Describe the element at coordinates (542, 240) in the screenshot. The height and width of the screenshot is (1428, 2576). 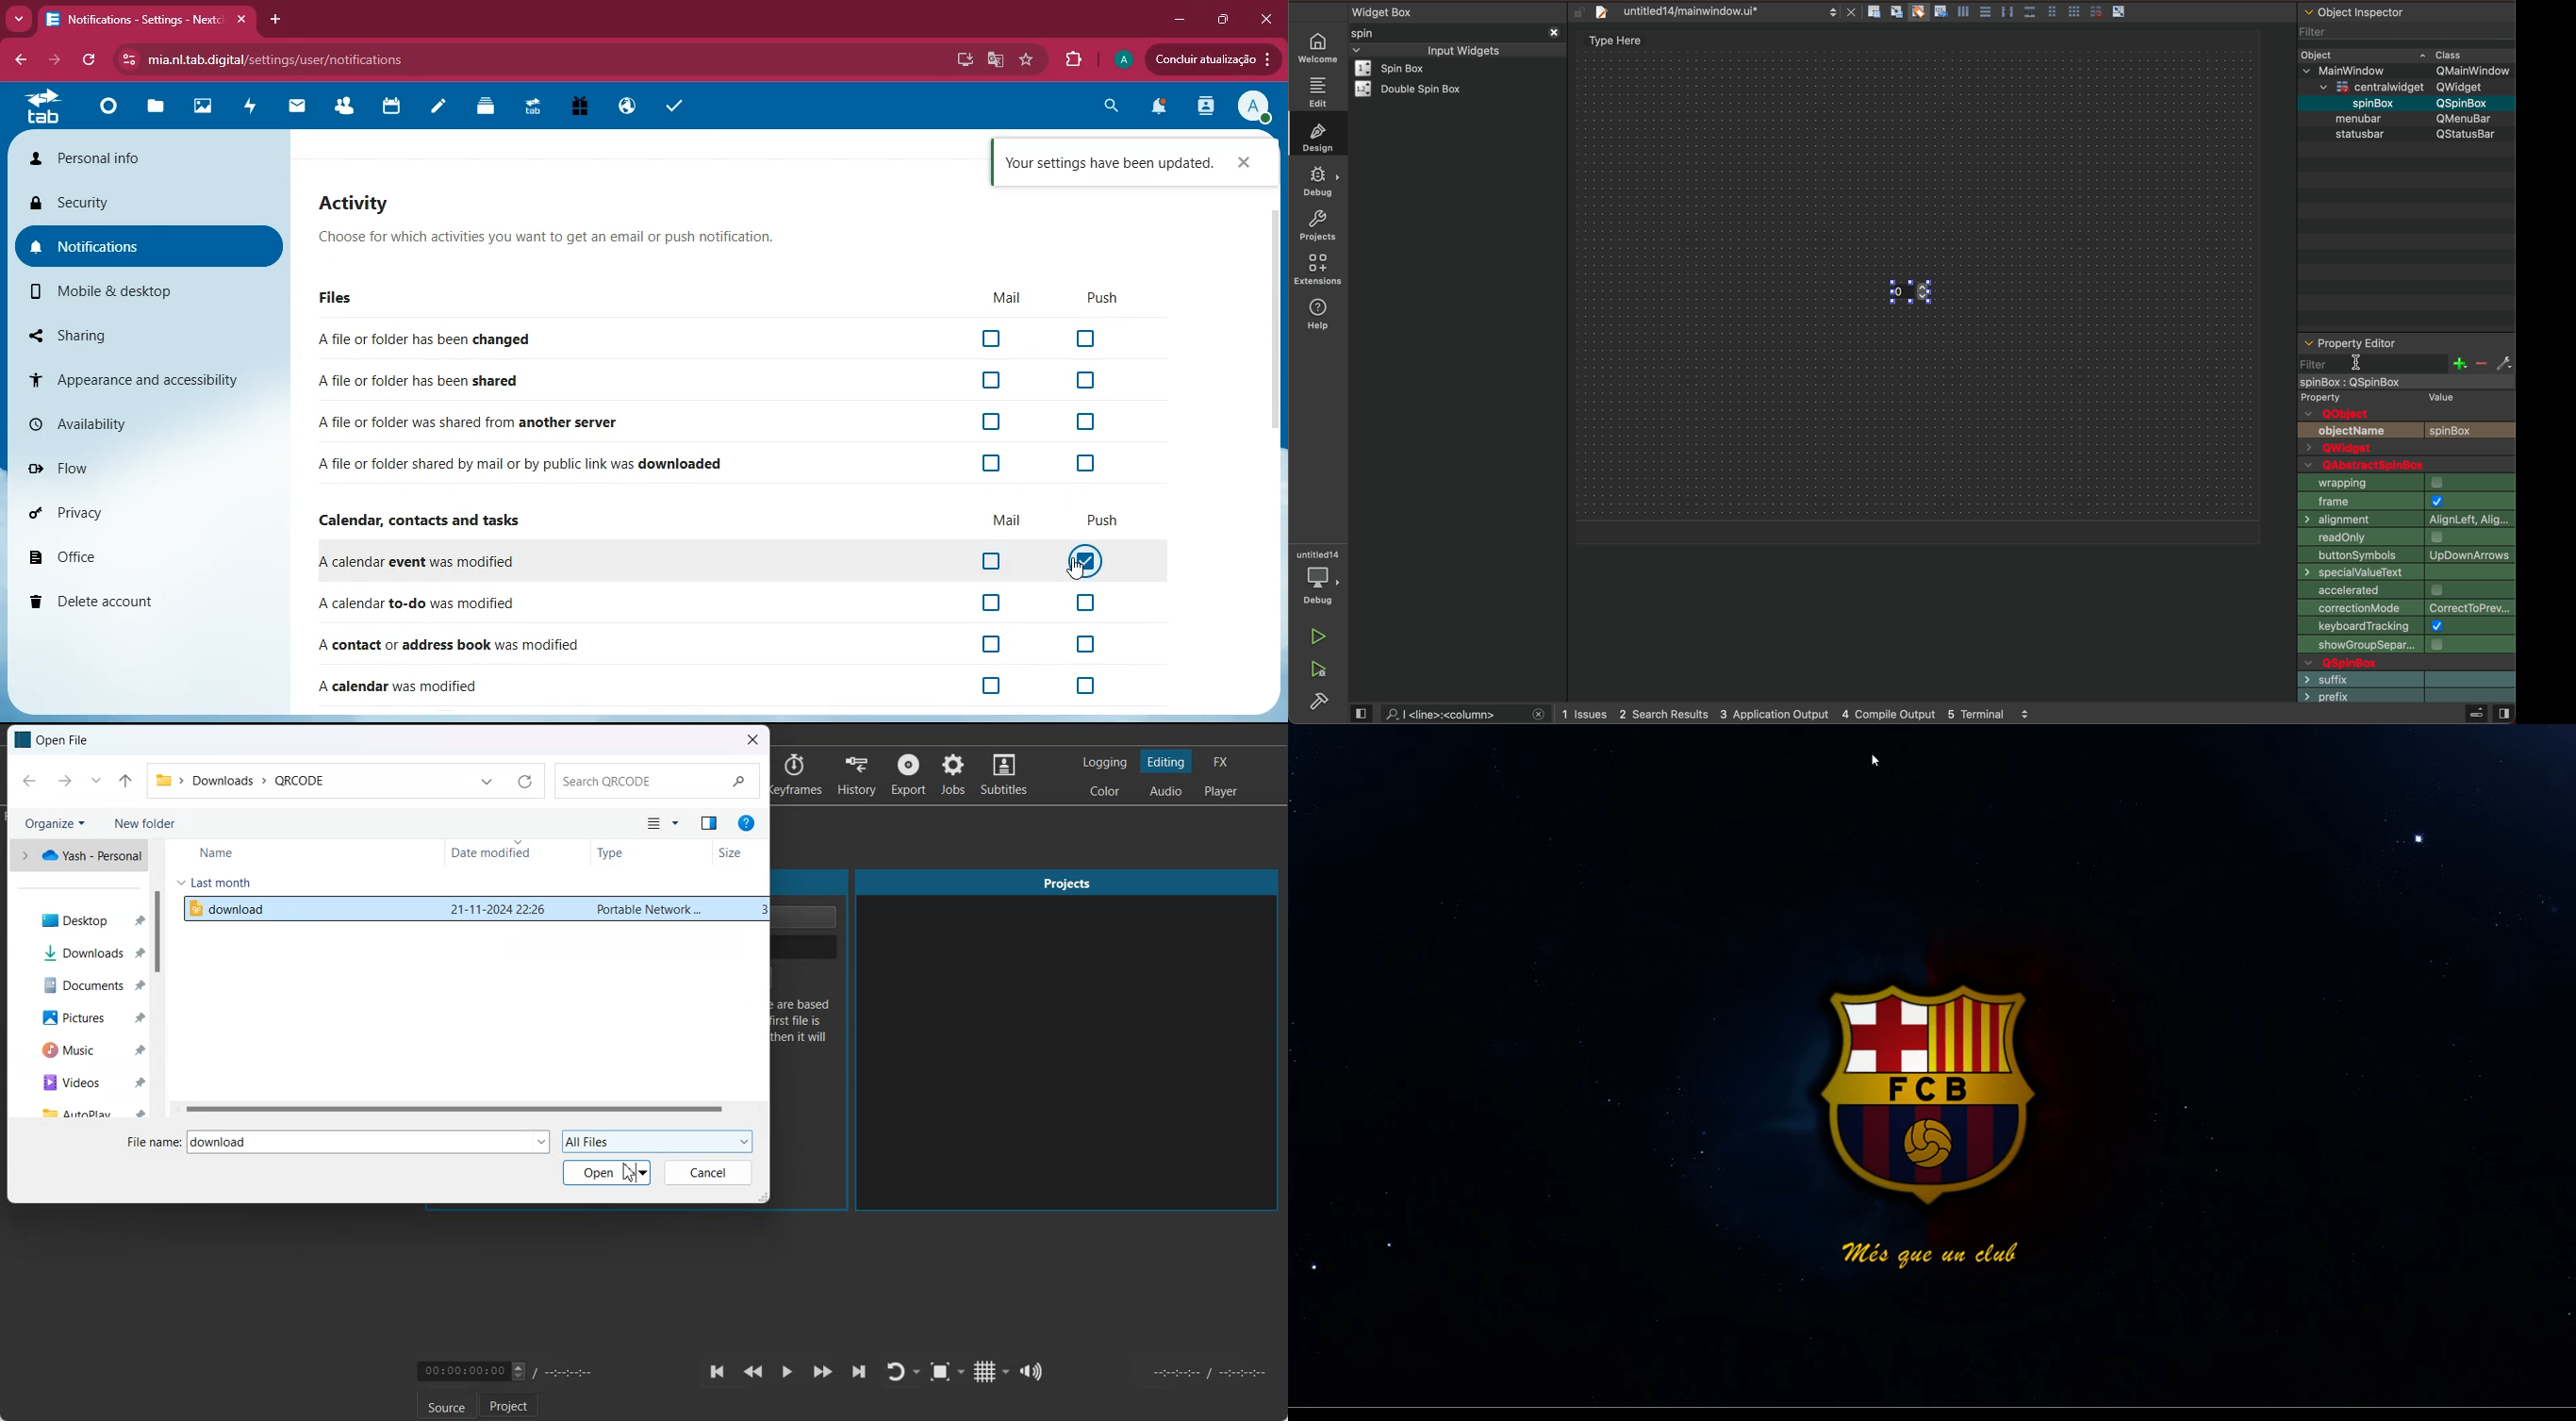
I see `Choose for which activities you want to get an email or push notification.` at that location.